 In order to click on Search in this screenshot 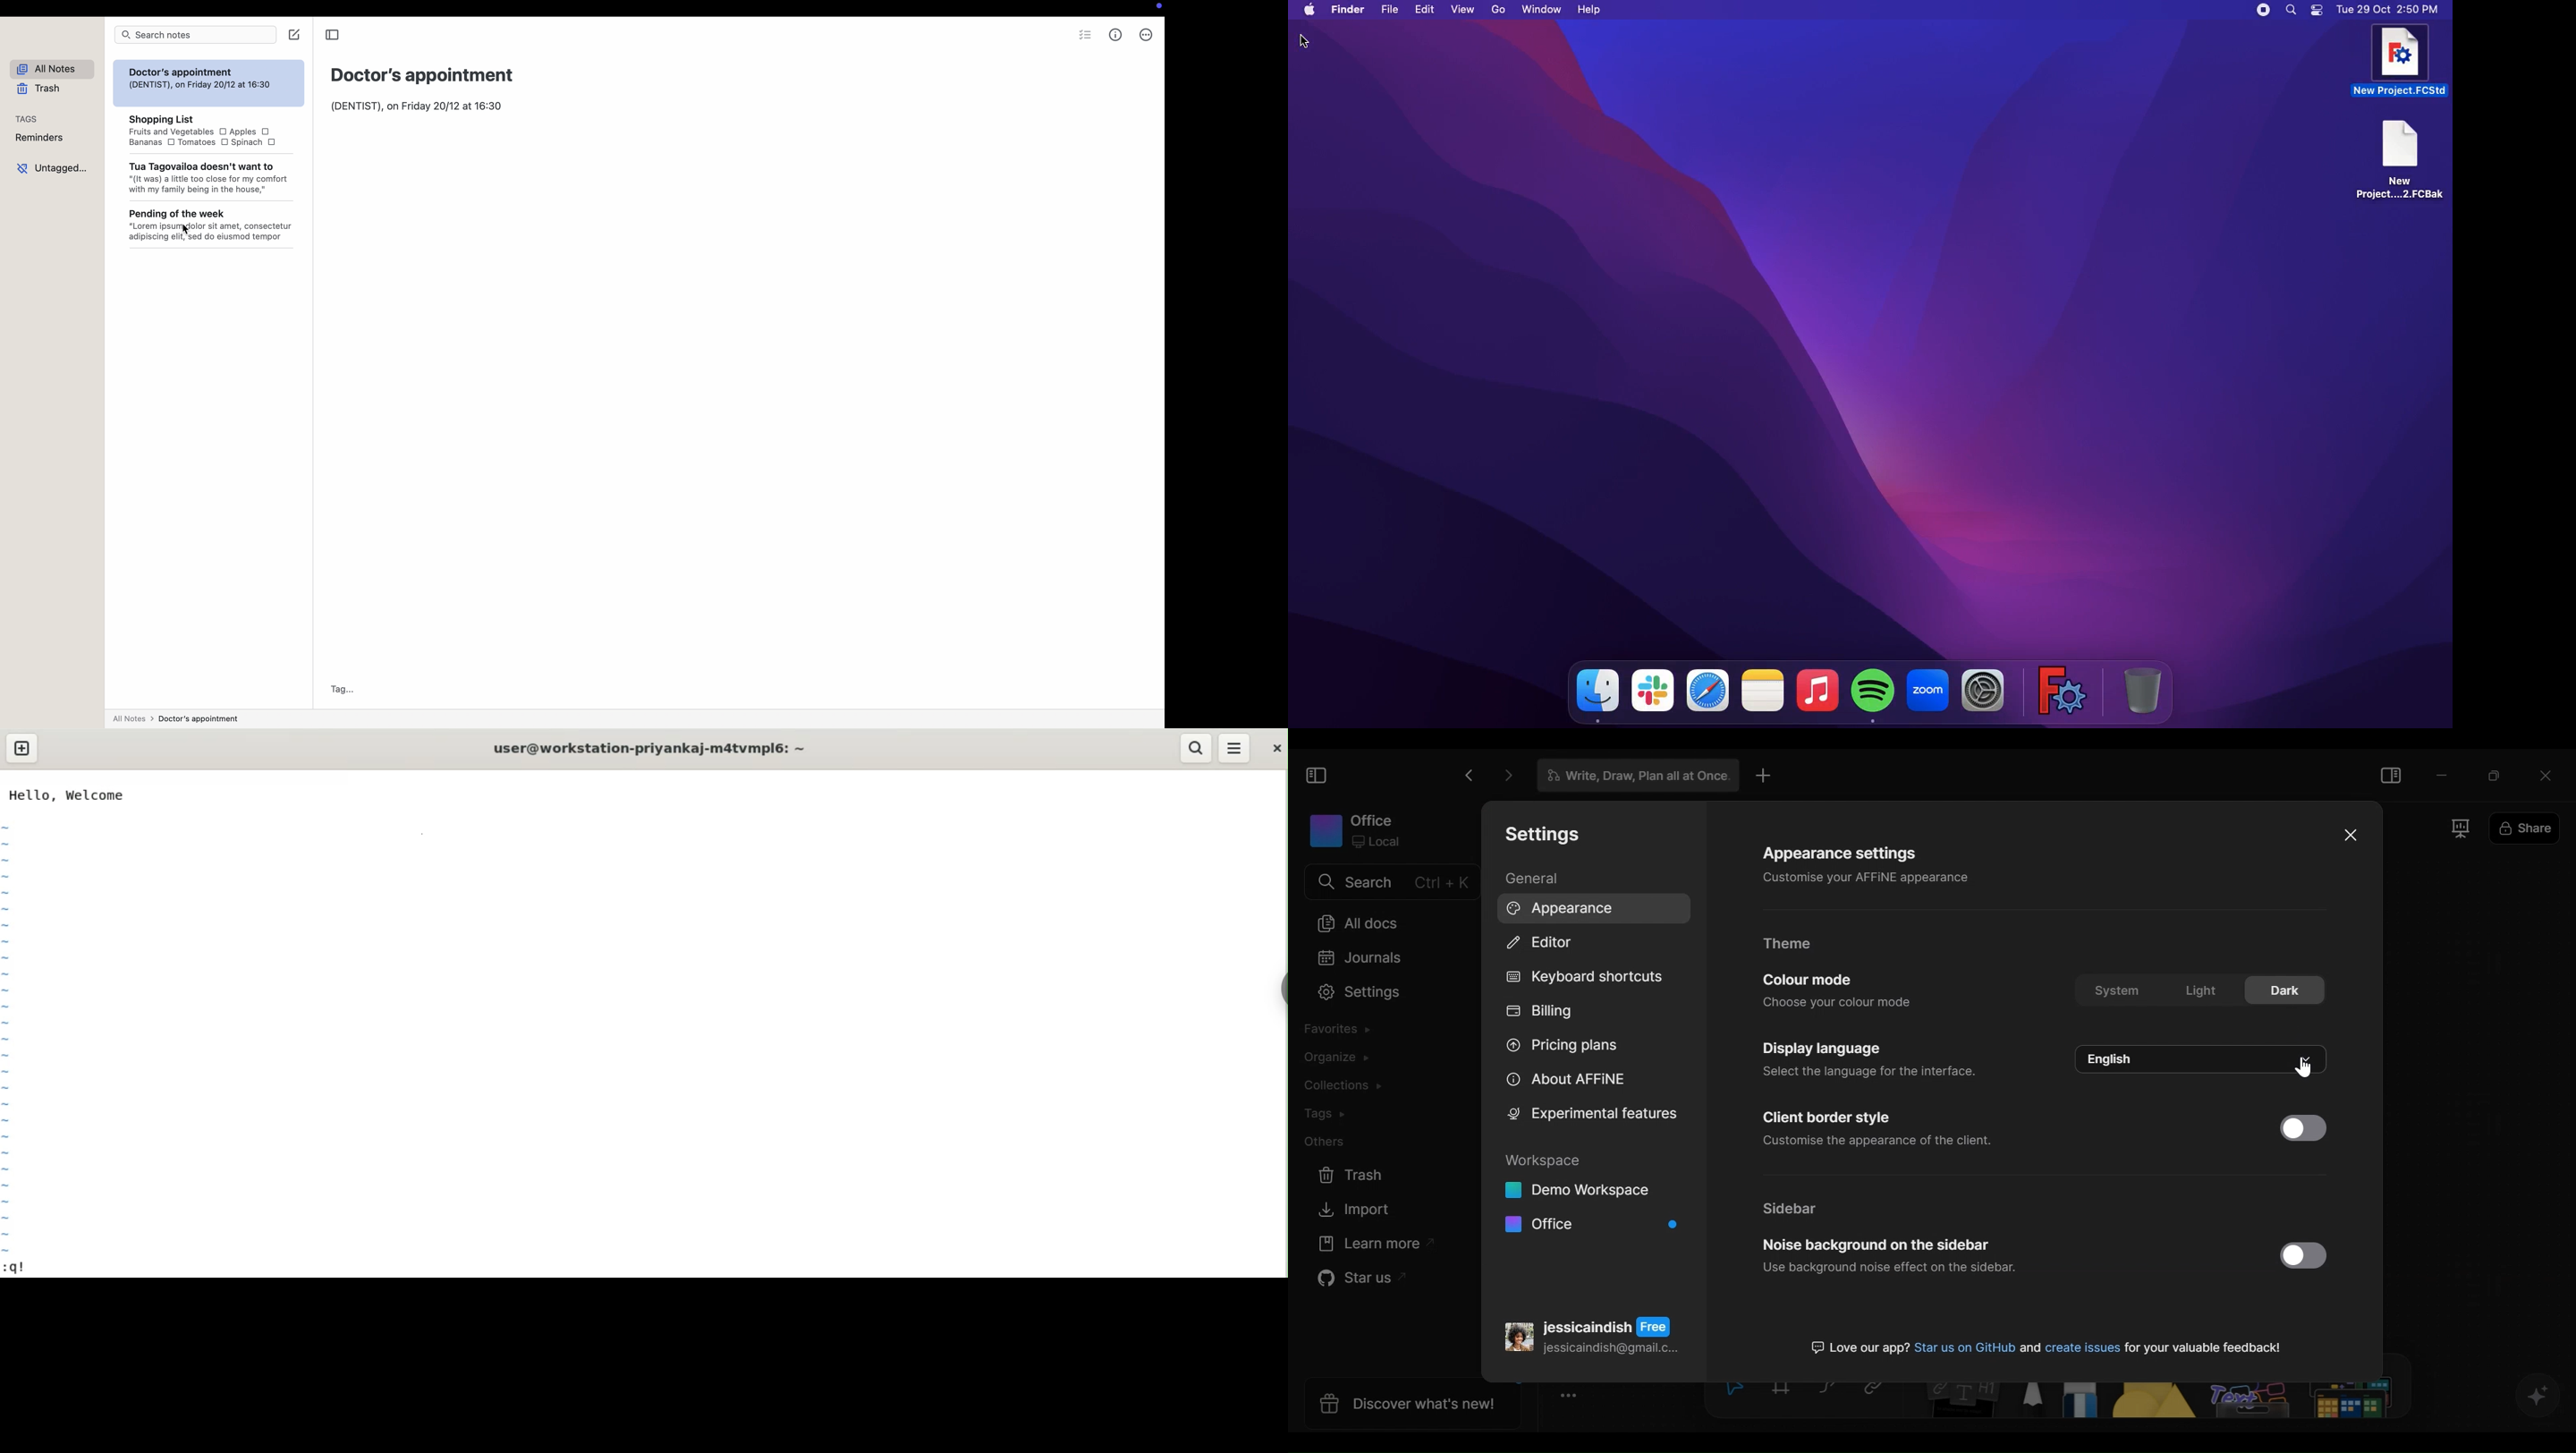, I will do `click(1391, 882)`.